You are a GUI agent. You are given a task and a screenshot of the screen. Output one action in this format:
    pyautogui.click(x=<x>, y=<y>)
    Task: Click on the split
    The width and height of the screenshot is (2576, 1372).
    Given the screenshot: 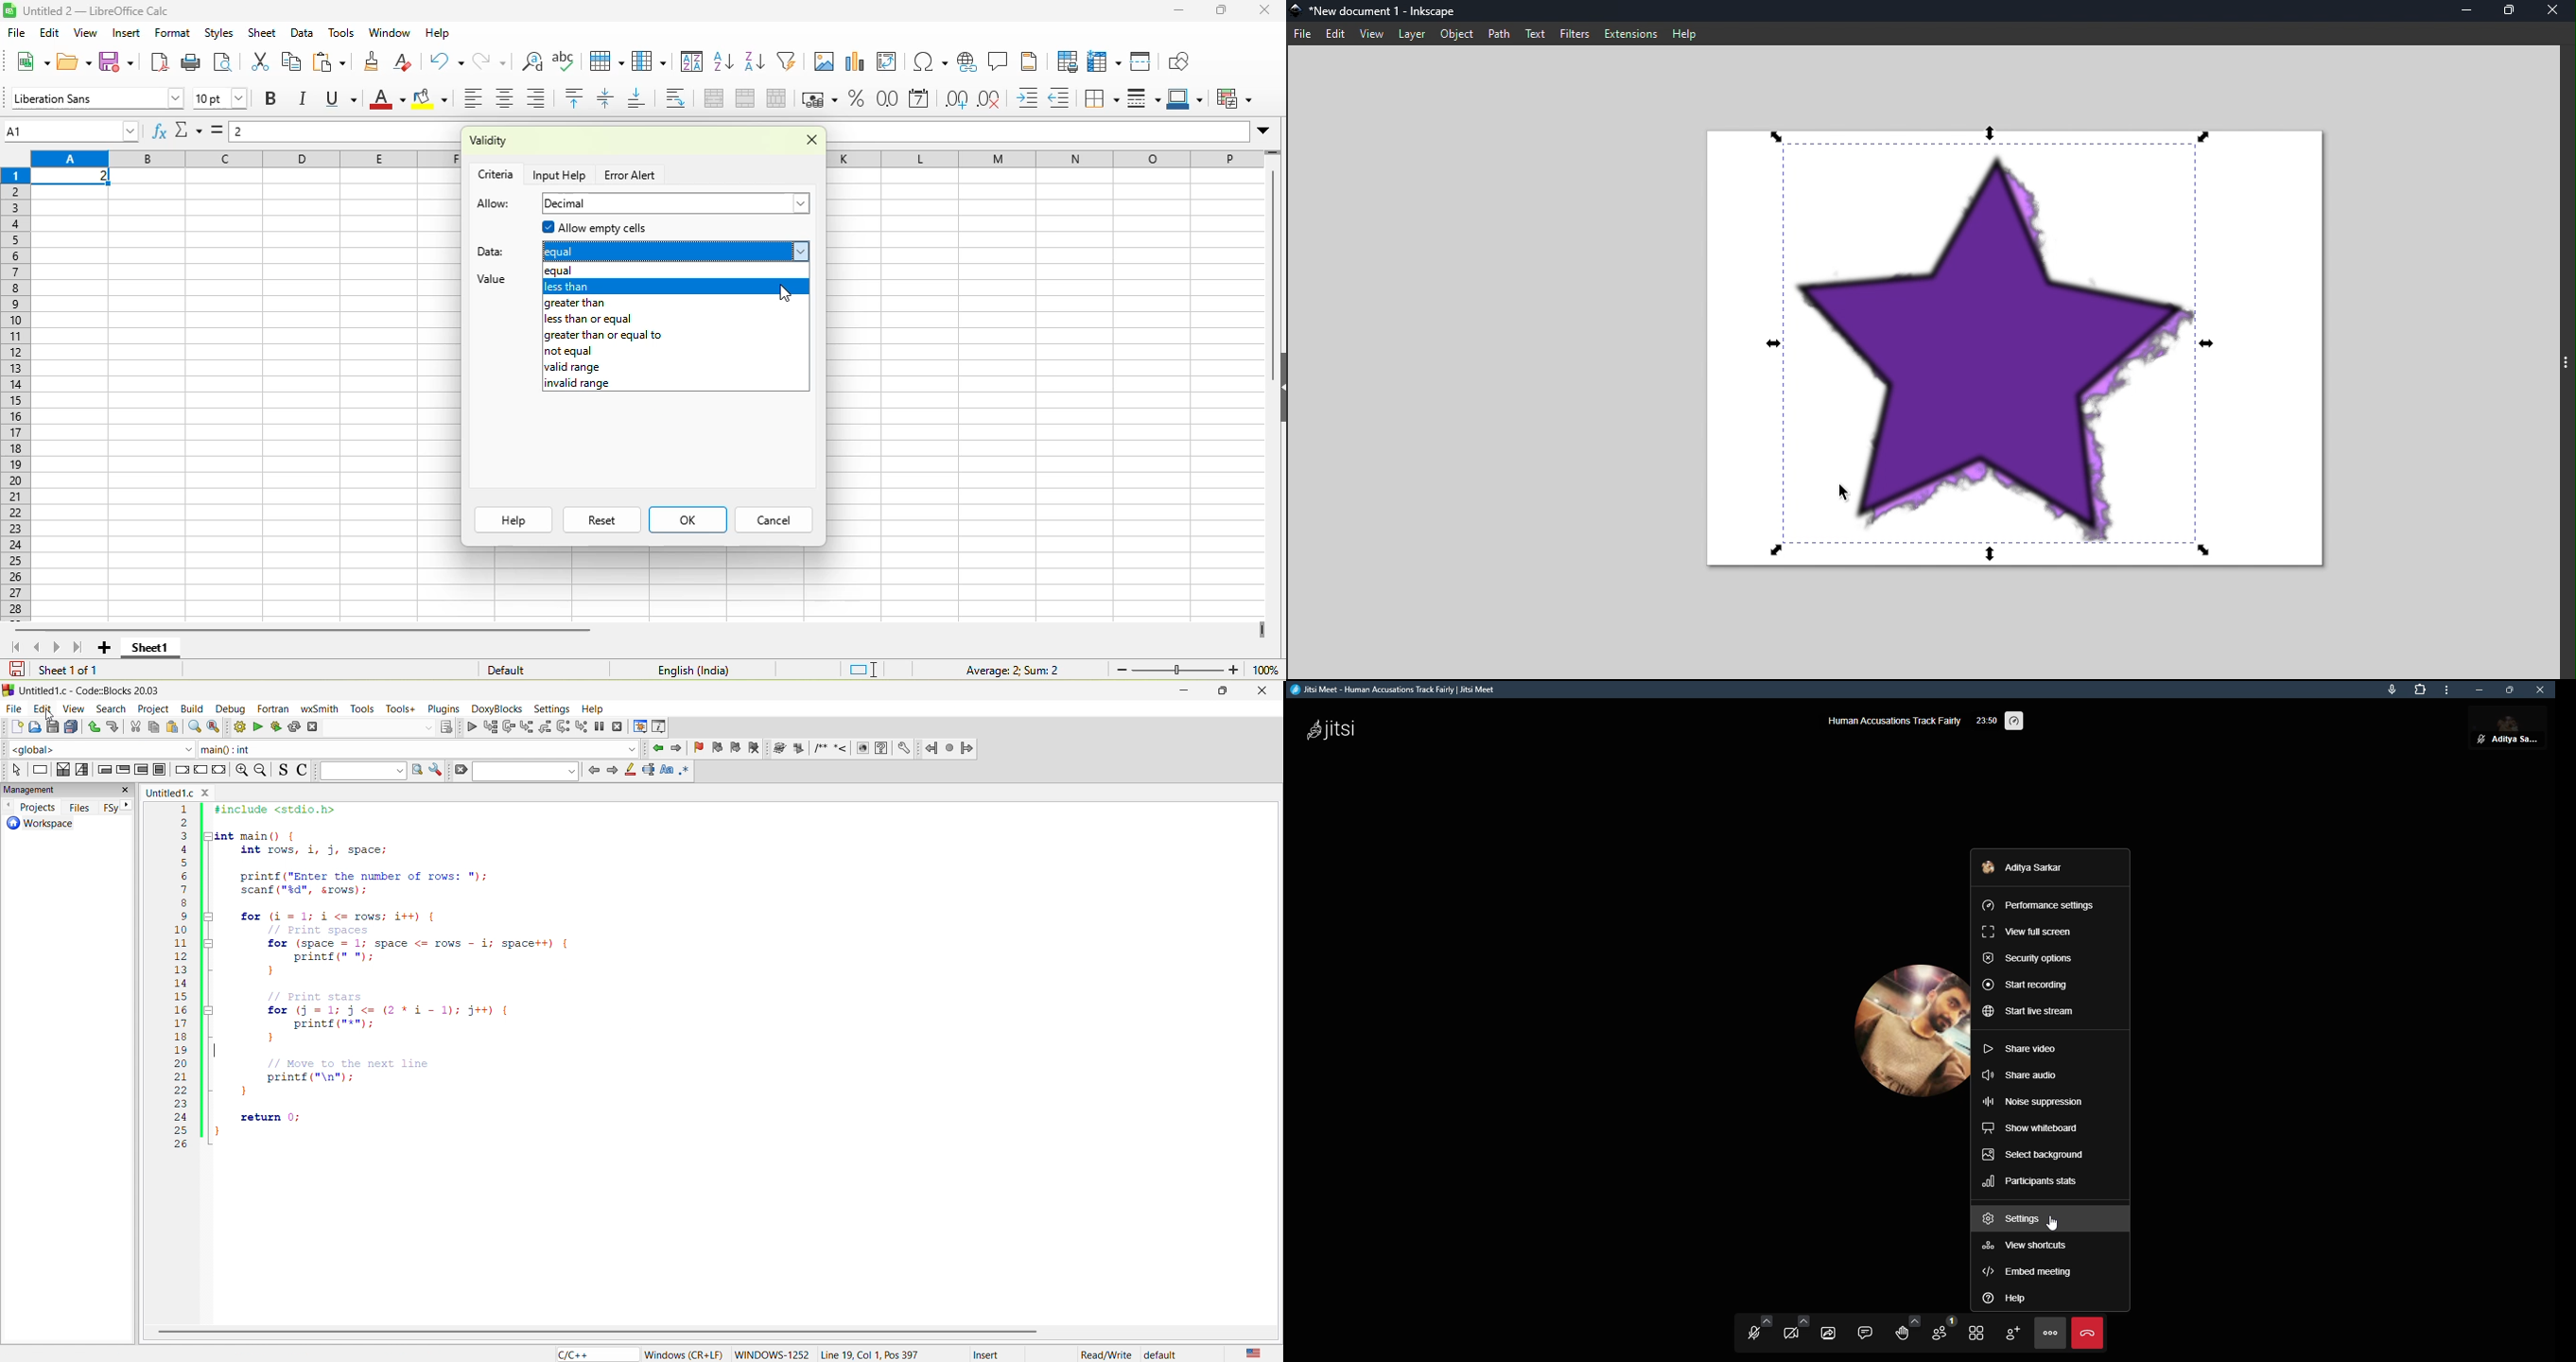 What is the action you would take?
    pyautogui.click(x=781, y=99)
    